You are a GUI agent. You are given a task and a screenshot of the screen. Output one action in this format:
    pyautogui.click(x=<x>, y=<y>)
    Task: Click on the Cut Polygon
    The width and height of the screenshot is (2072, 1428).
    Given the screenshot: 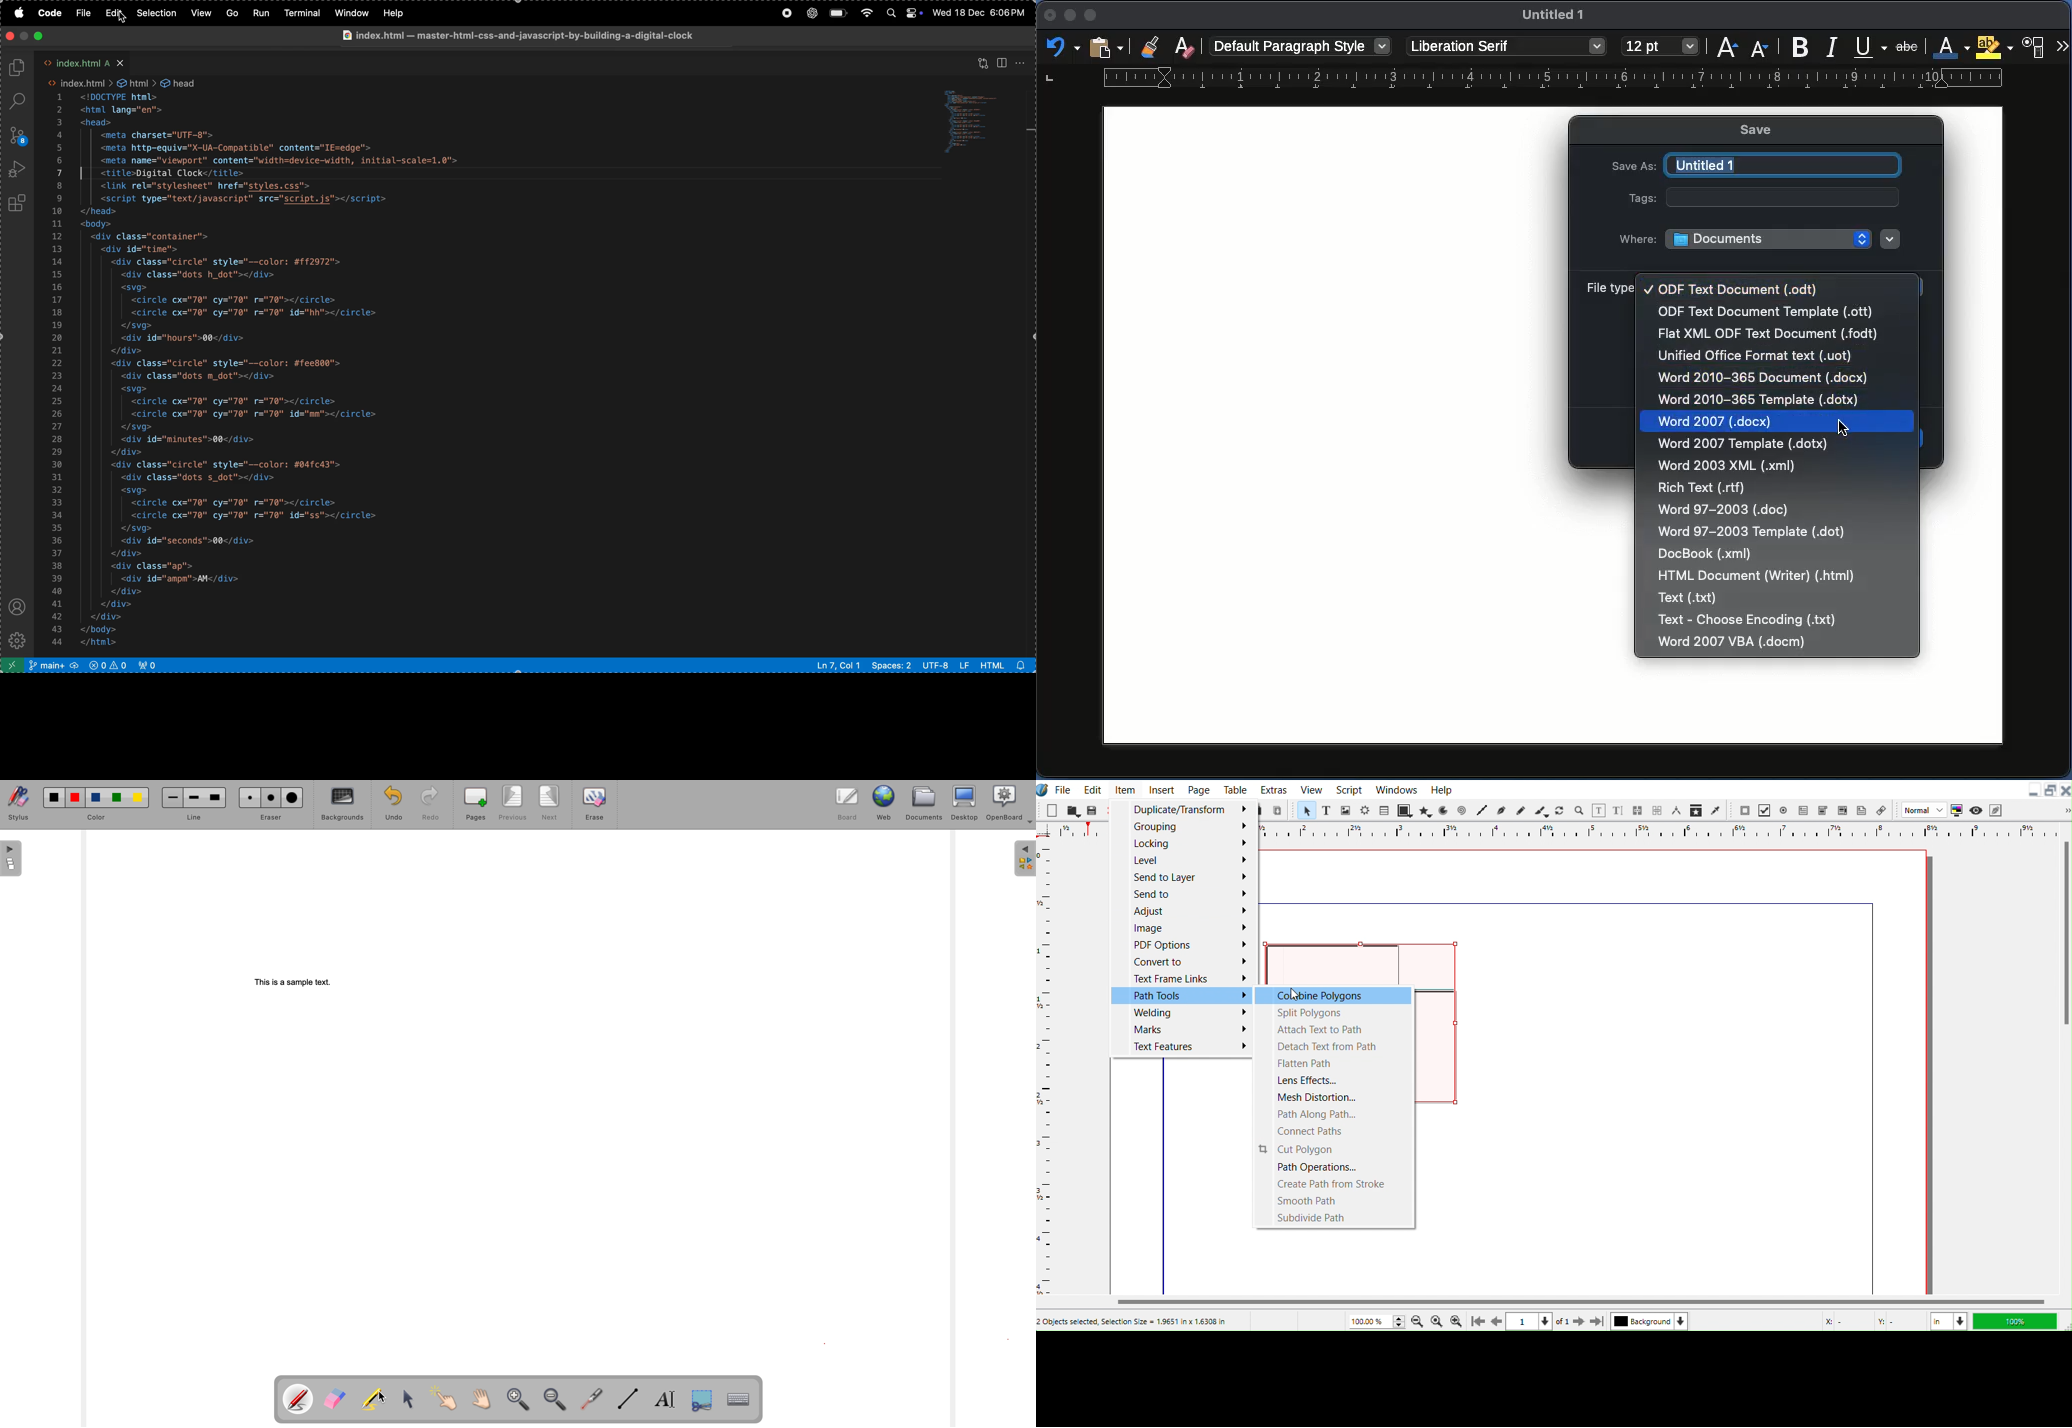 What is the action you would take?
    pyautogui.click(x=1336, y=1148)
    